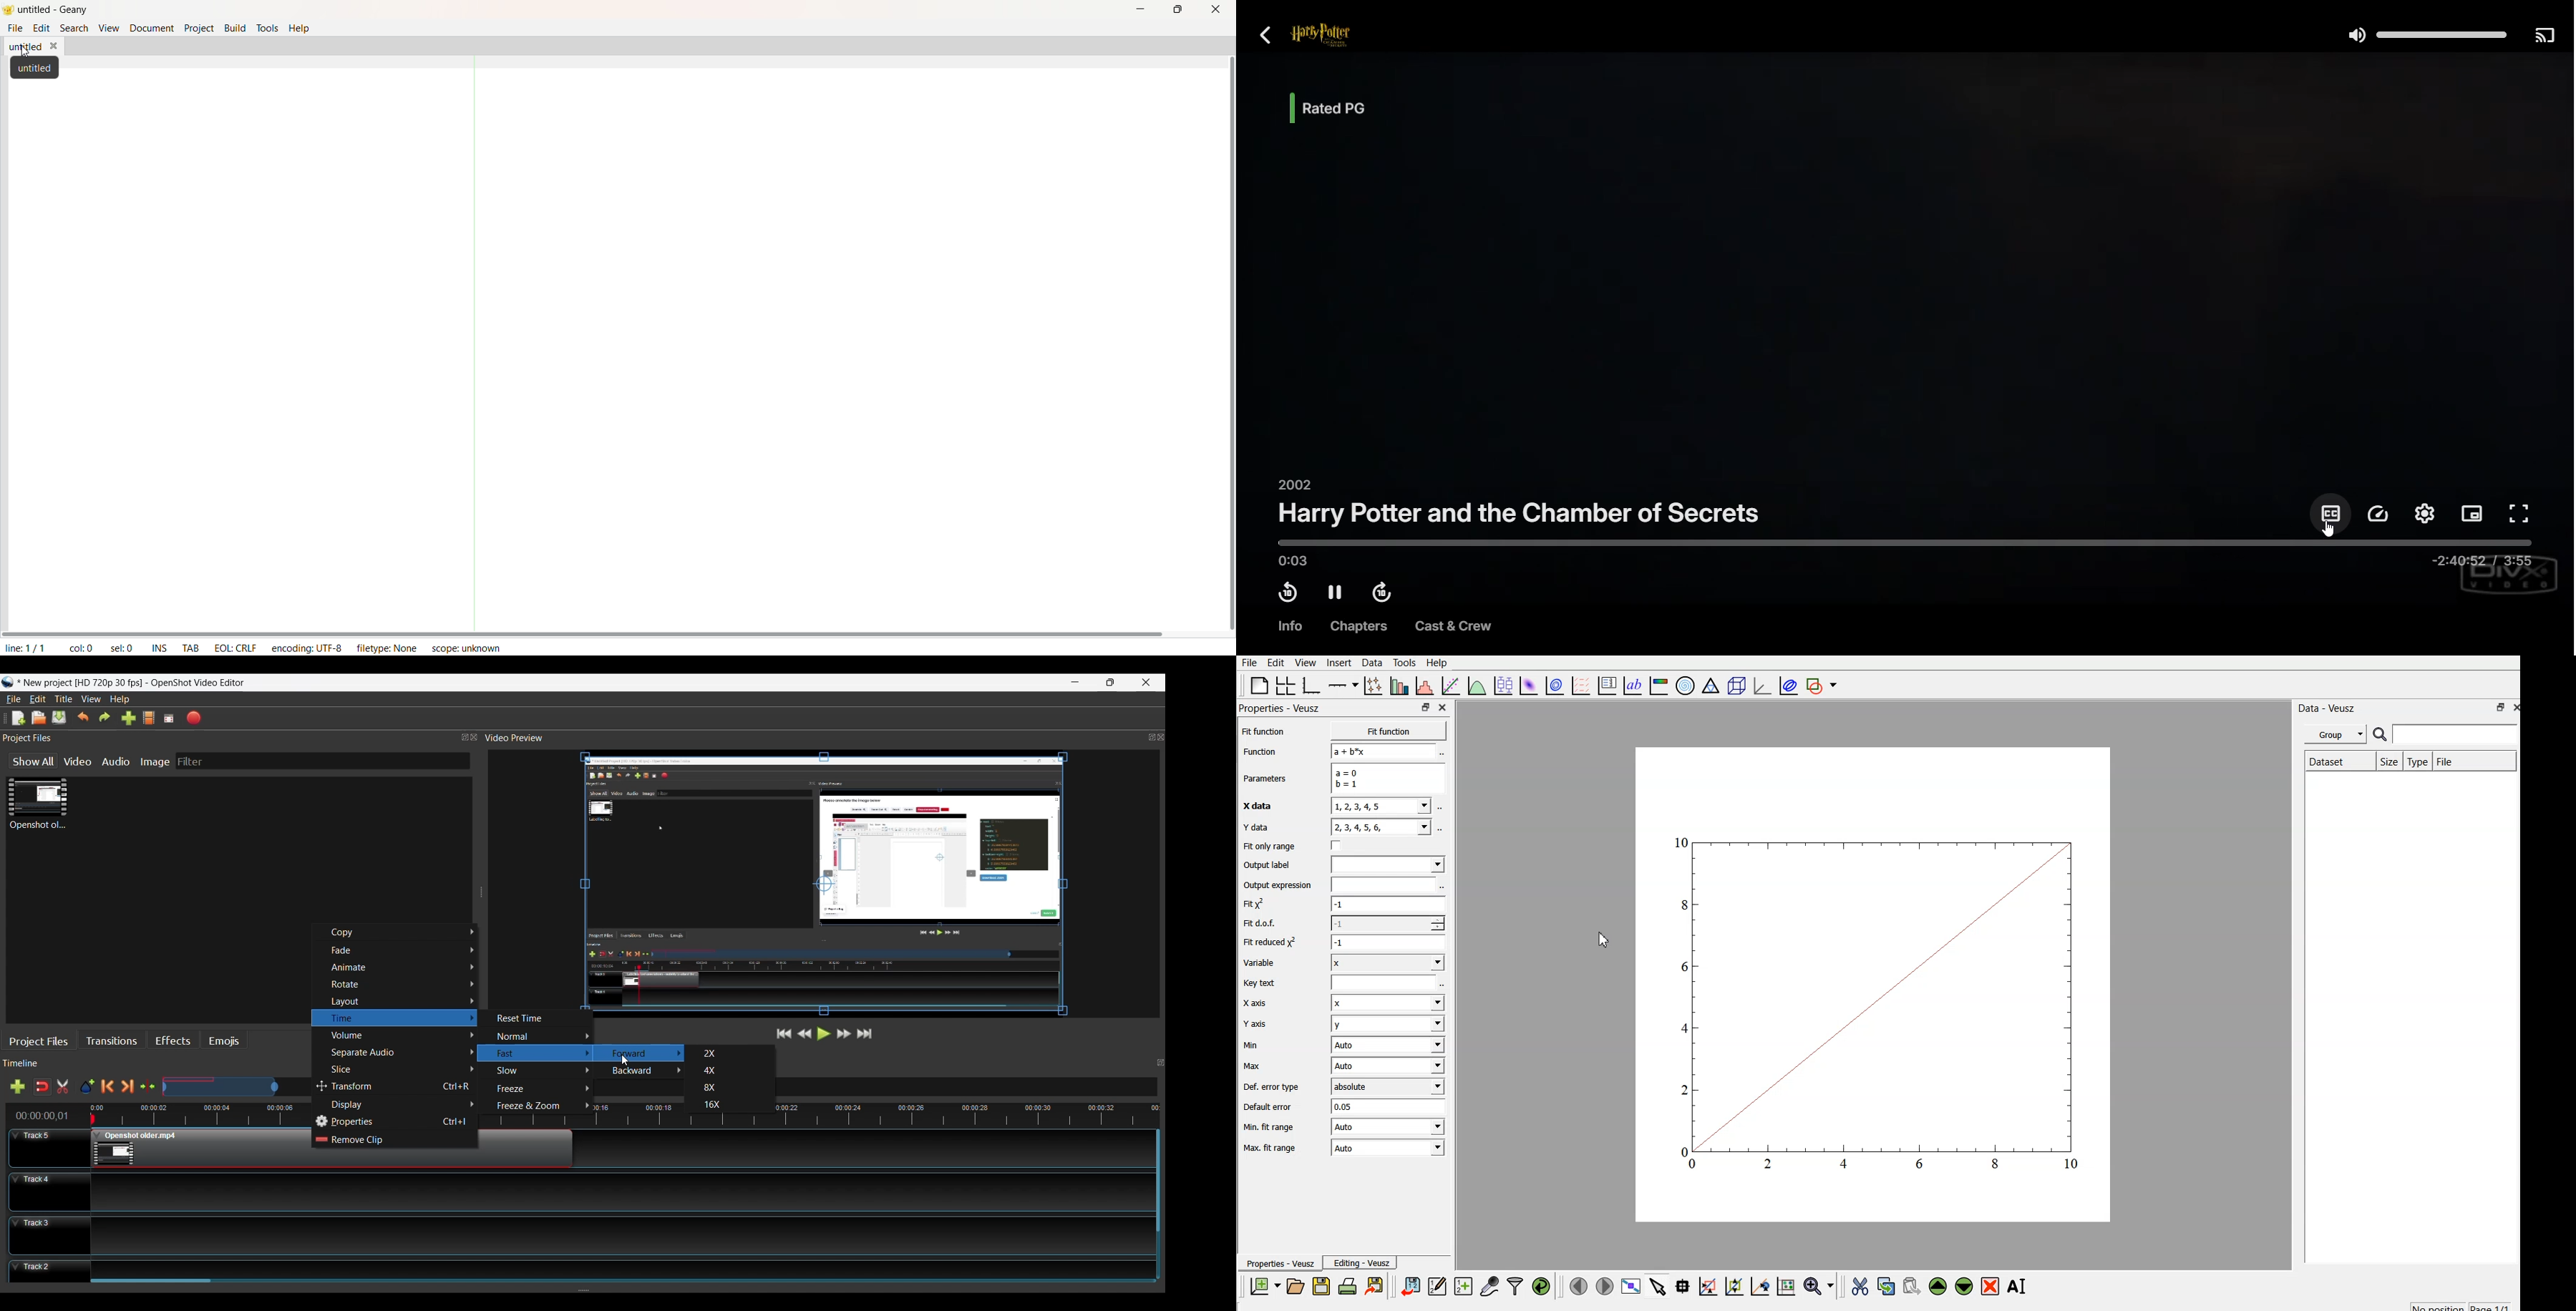  Describe the element at coordinates (806, 1033) in the screenshot. I see `Rewind` at that location.